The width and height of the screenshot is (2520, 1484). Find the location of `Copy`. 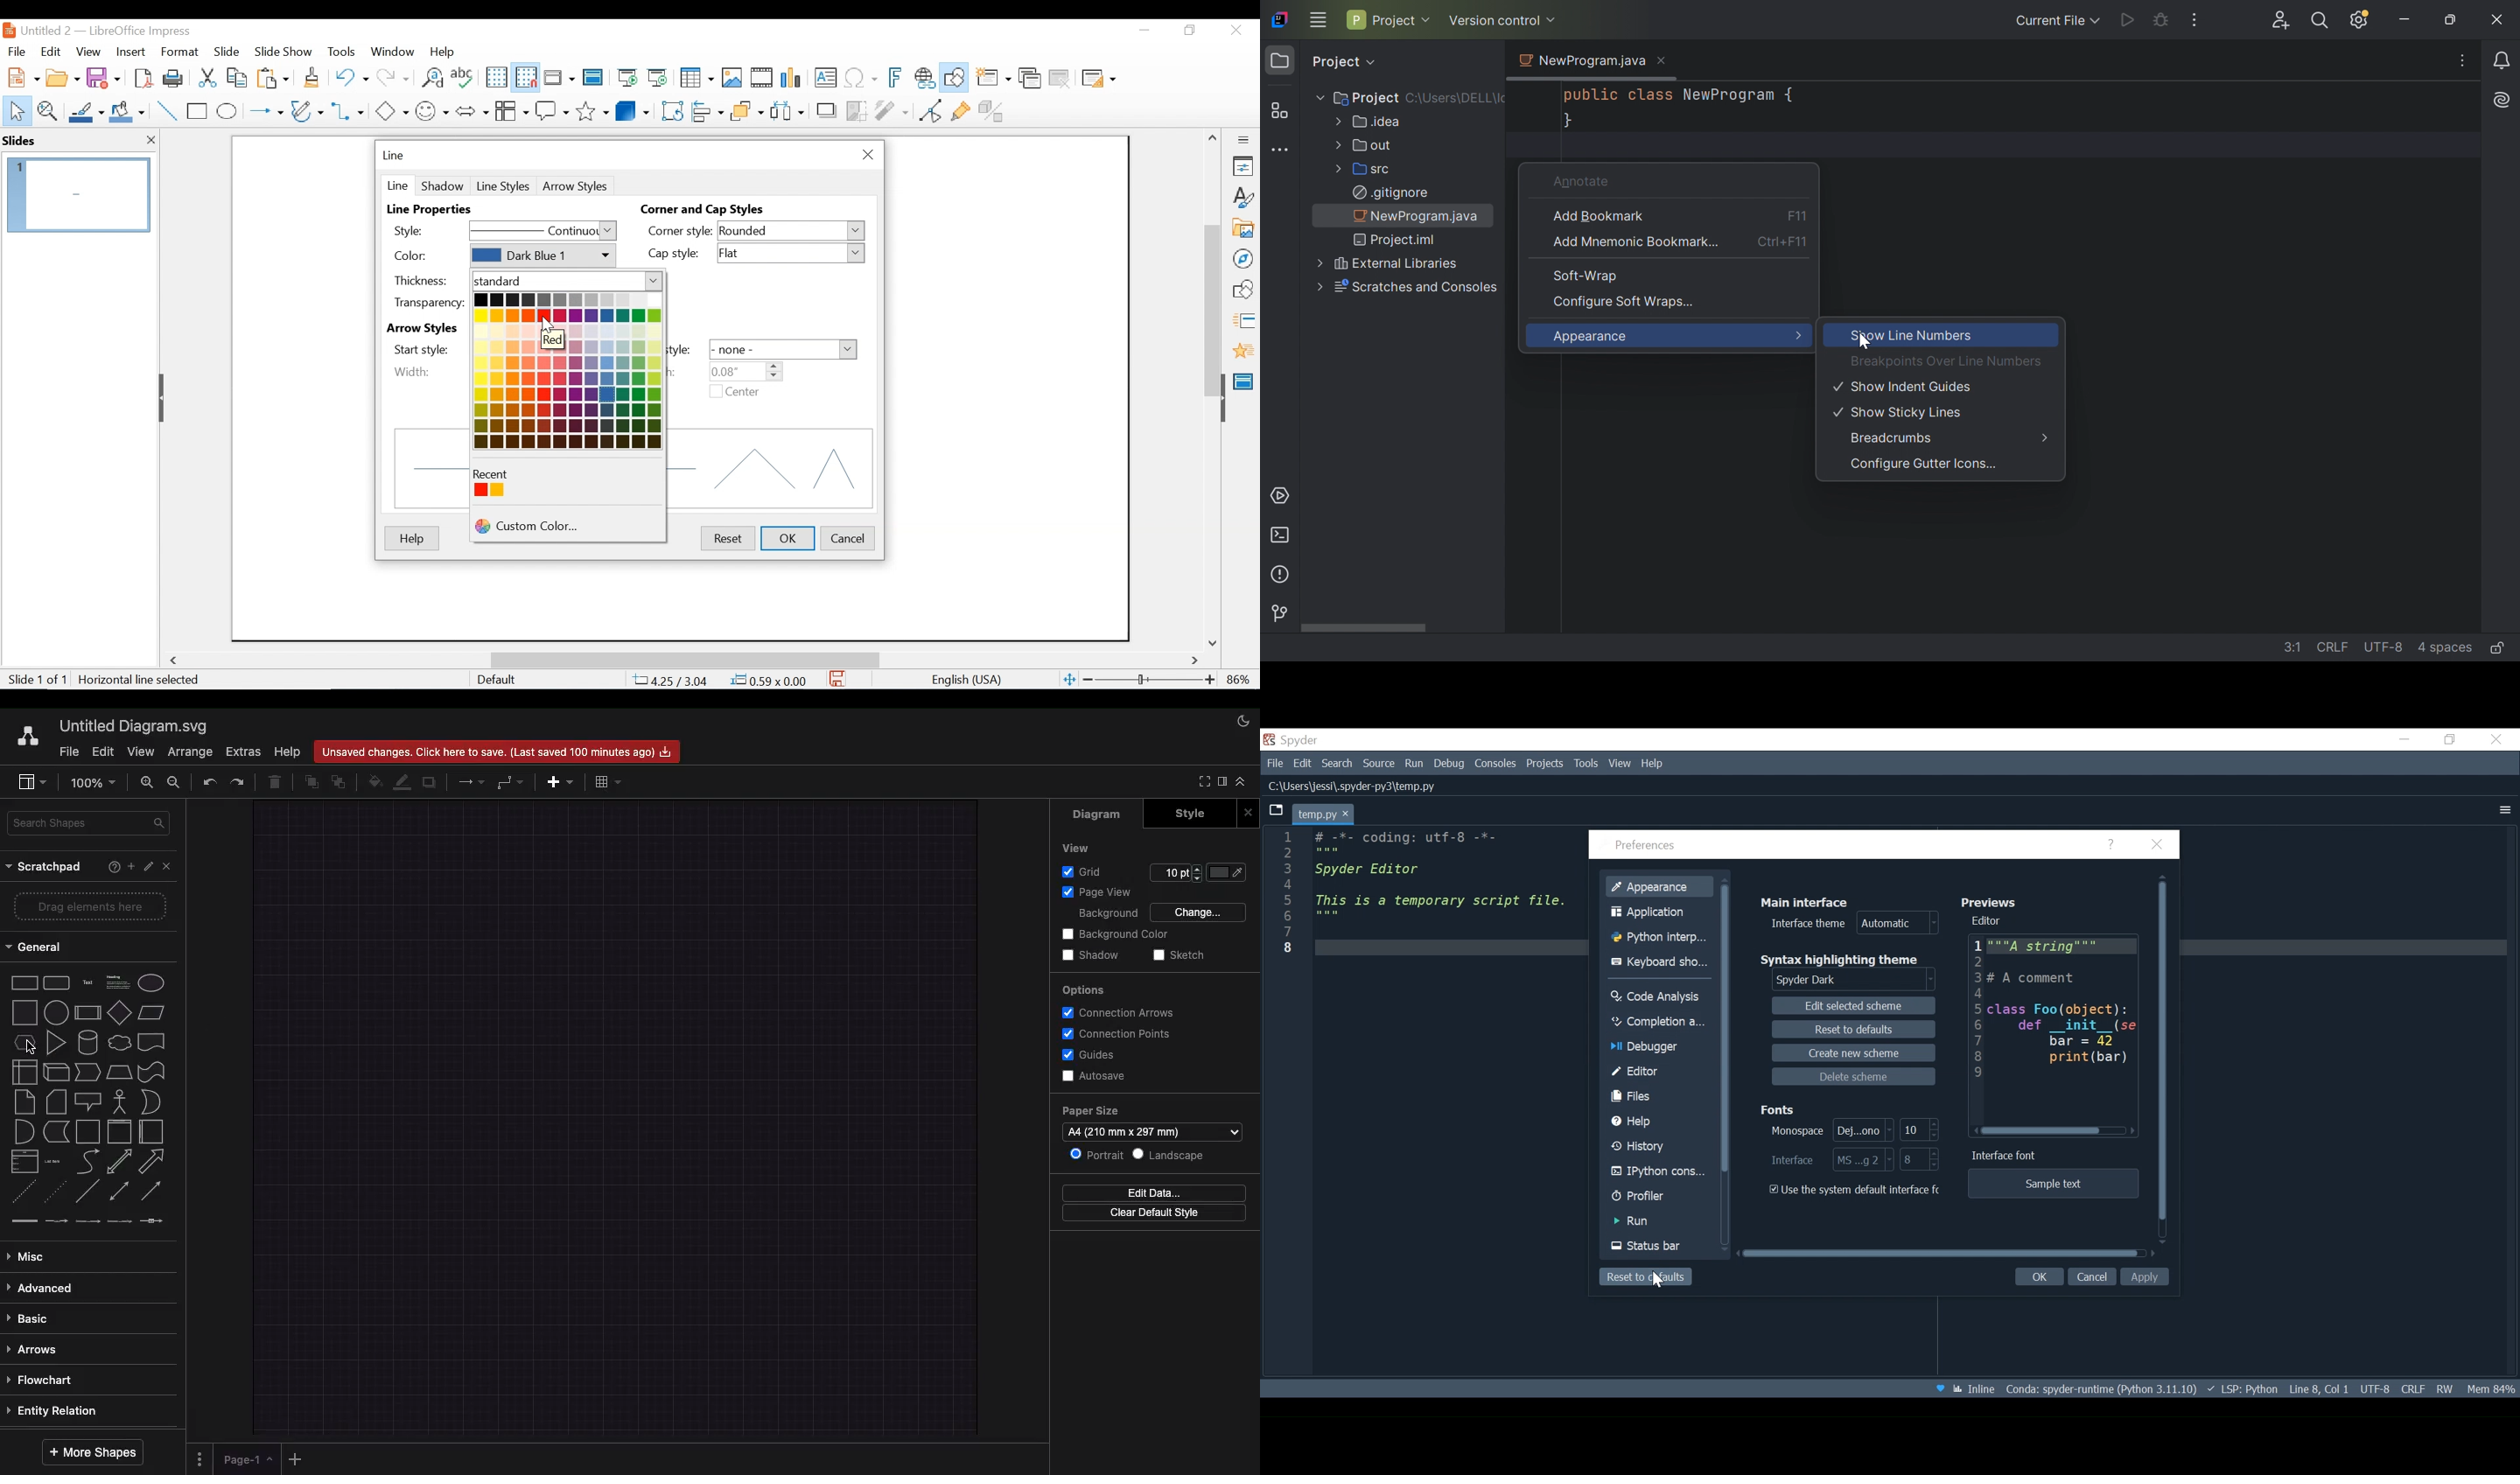

Copy is located at coordinates (238, 77).